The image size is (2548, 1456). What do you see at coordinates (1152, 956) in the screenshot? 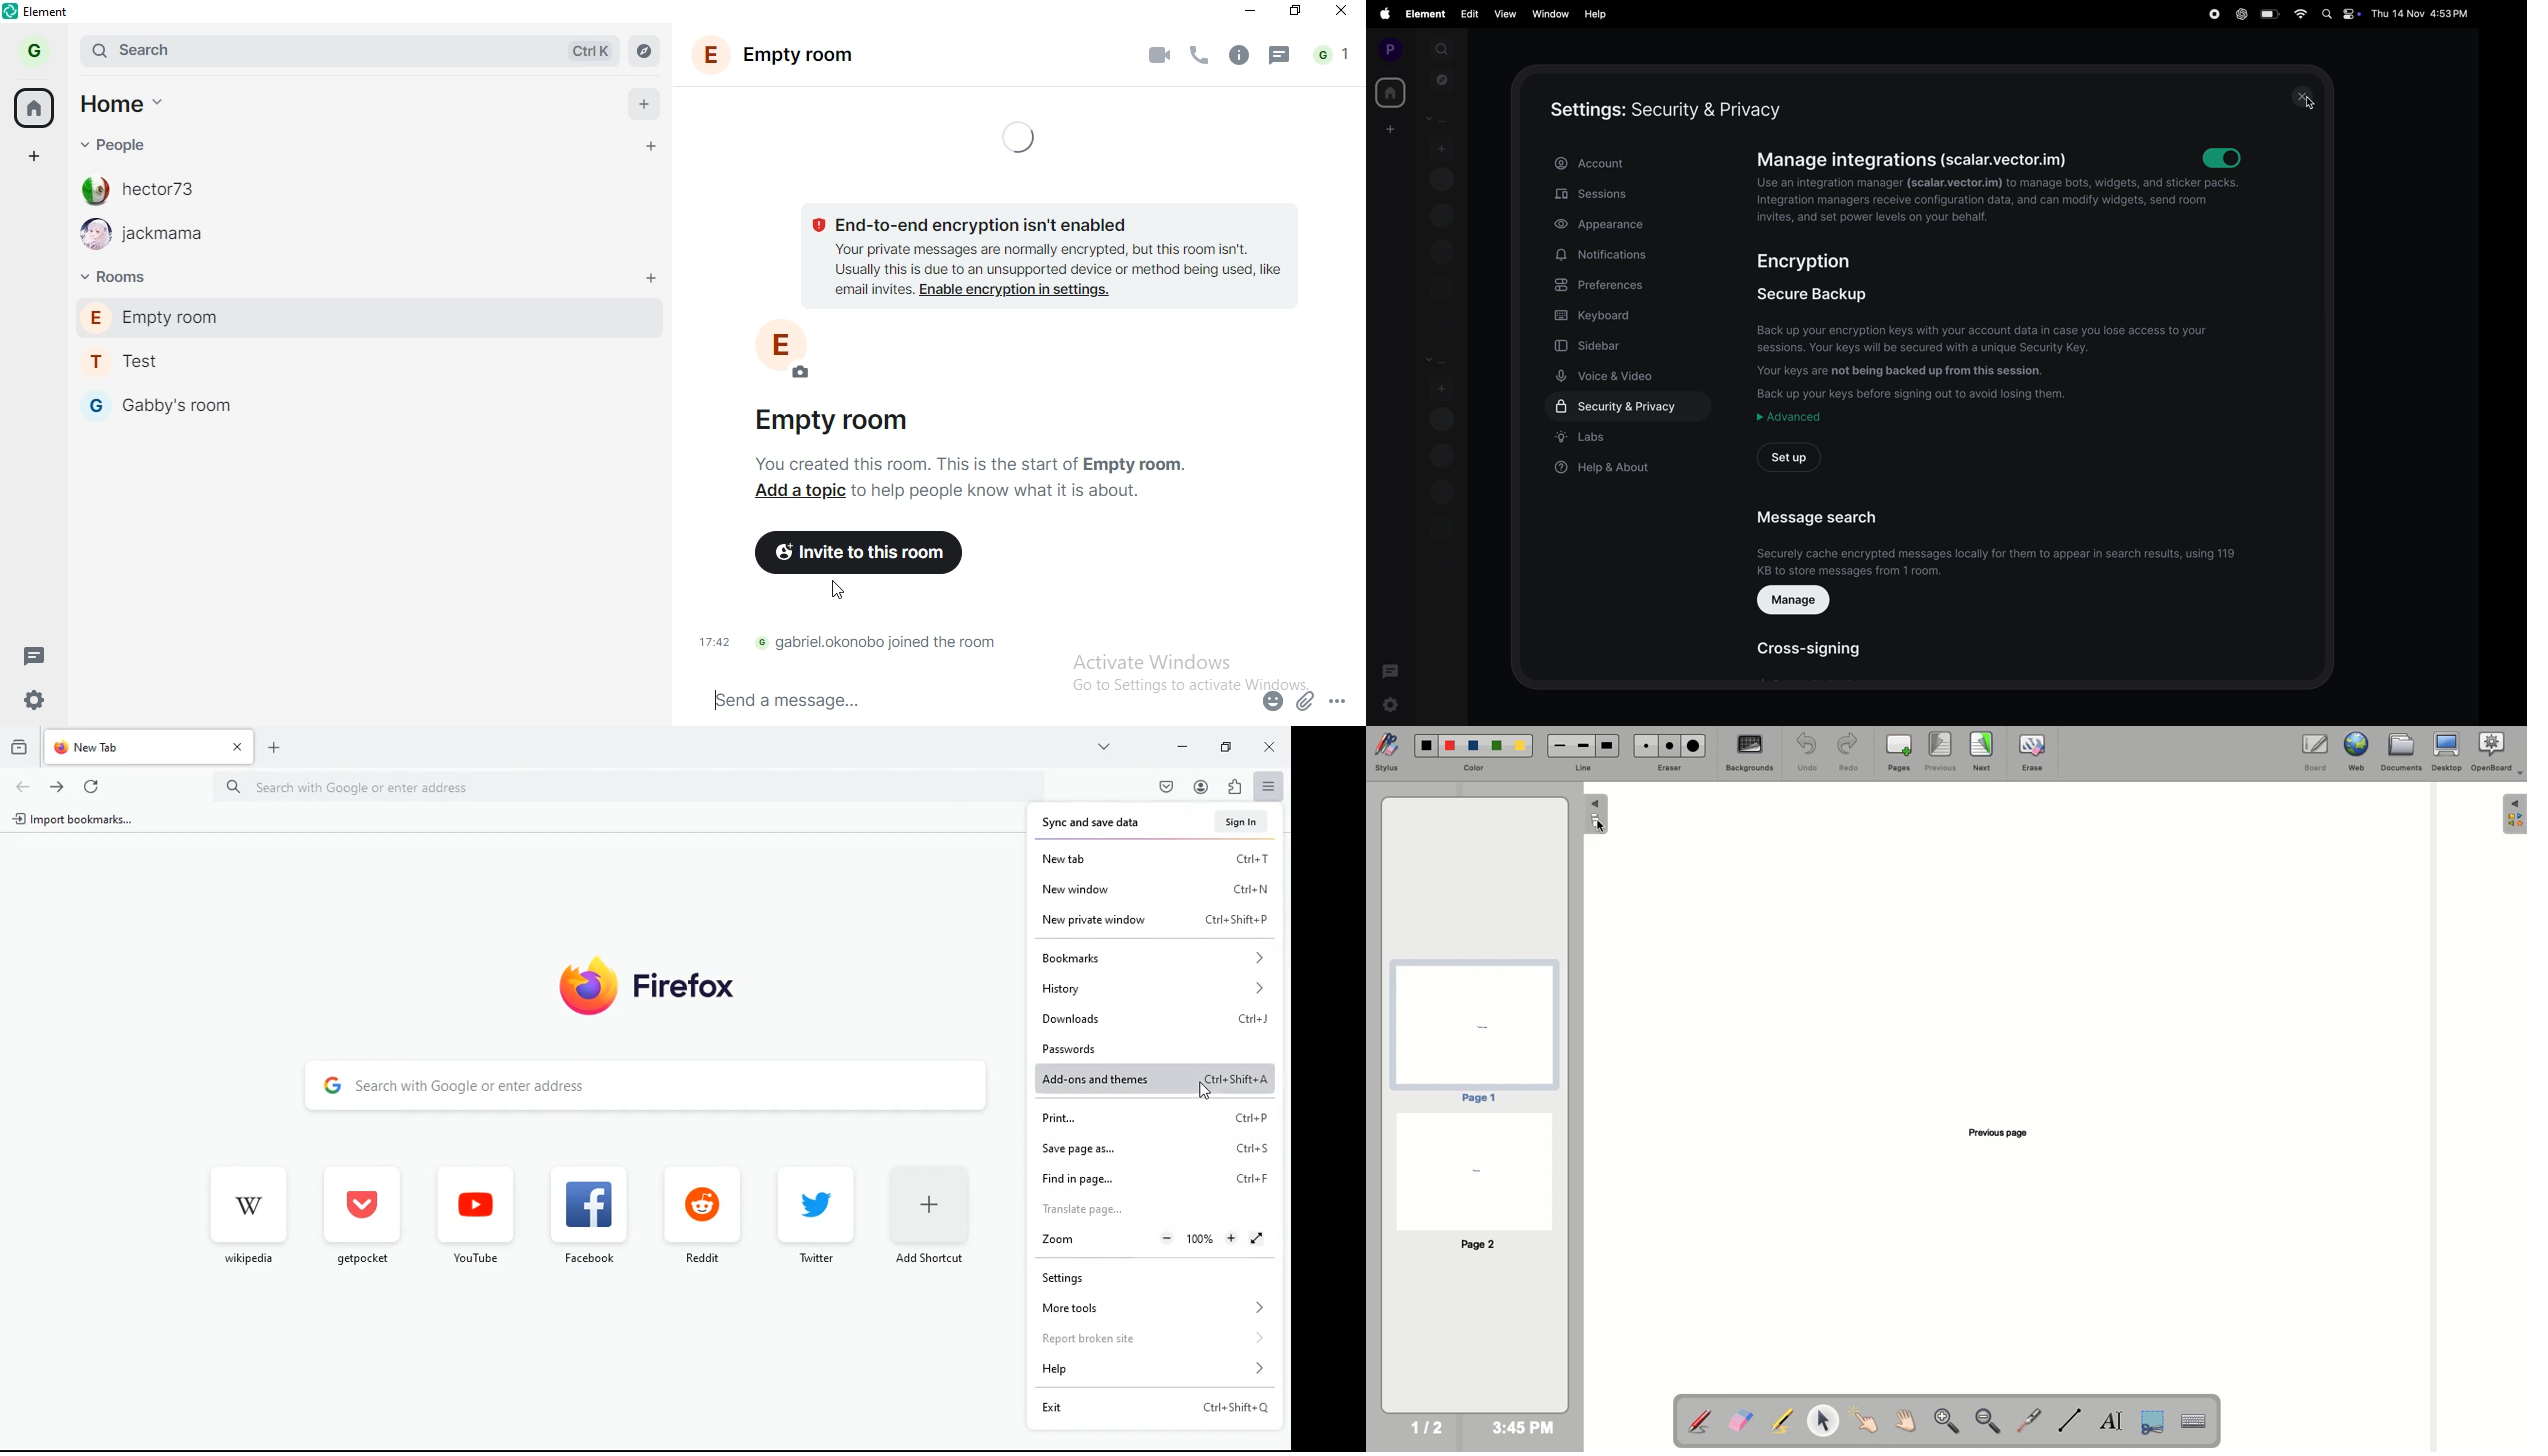
I see `bookmarks` at bounding box center [1152, 956].